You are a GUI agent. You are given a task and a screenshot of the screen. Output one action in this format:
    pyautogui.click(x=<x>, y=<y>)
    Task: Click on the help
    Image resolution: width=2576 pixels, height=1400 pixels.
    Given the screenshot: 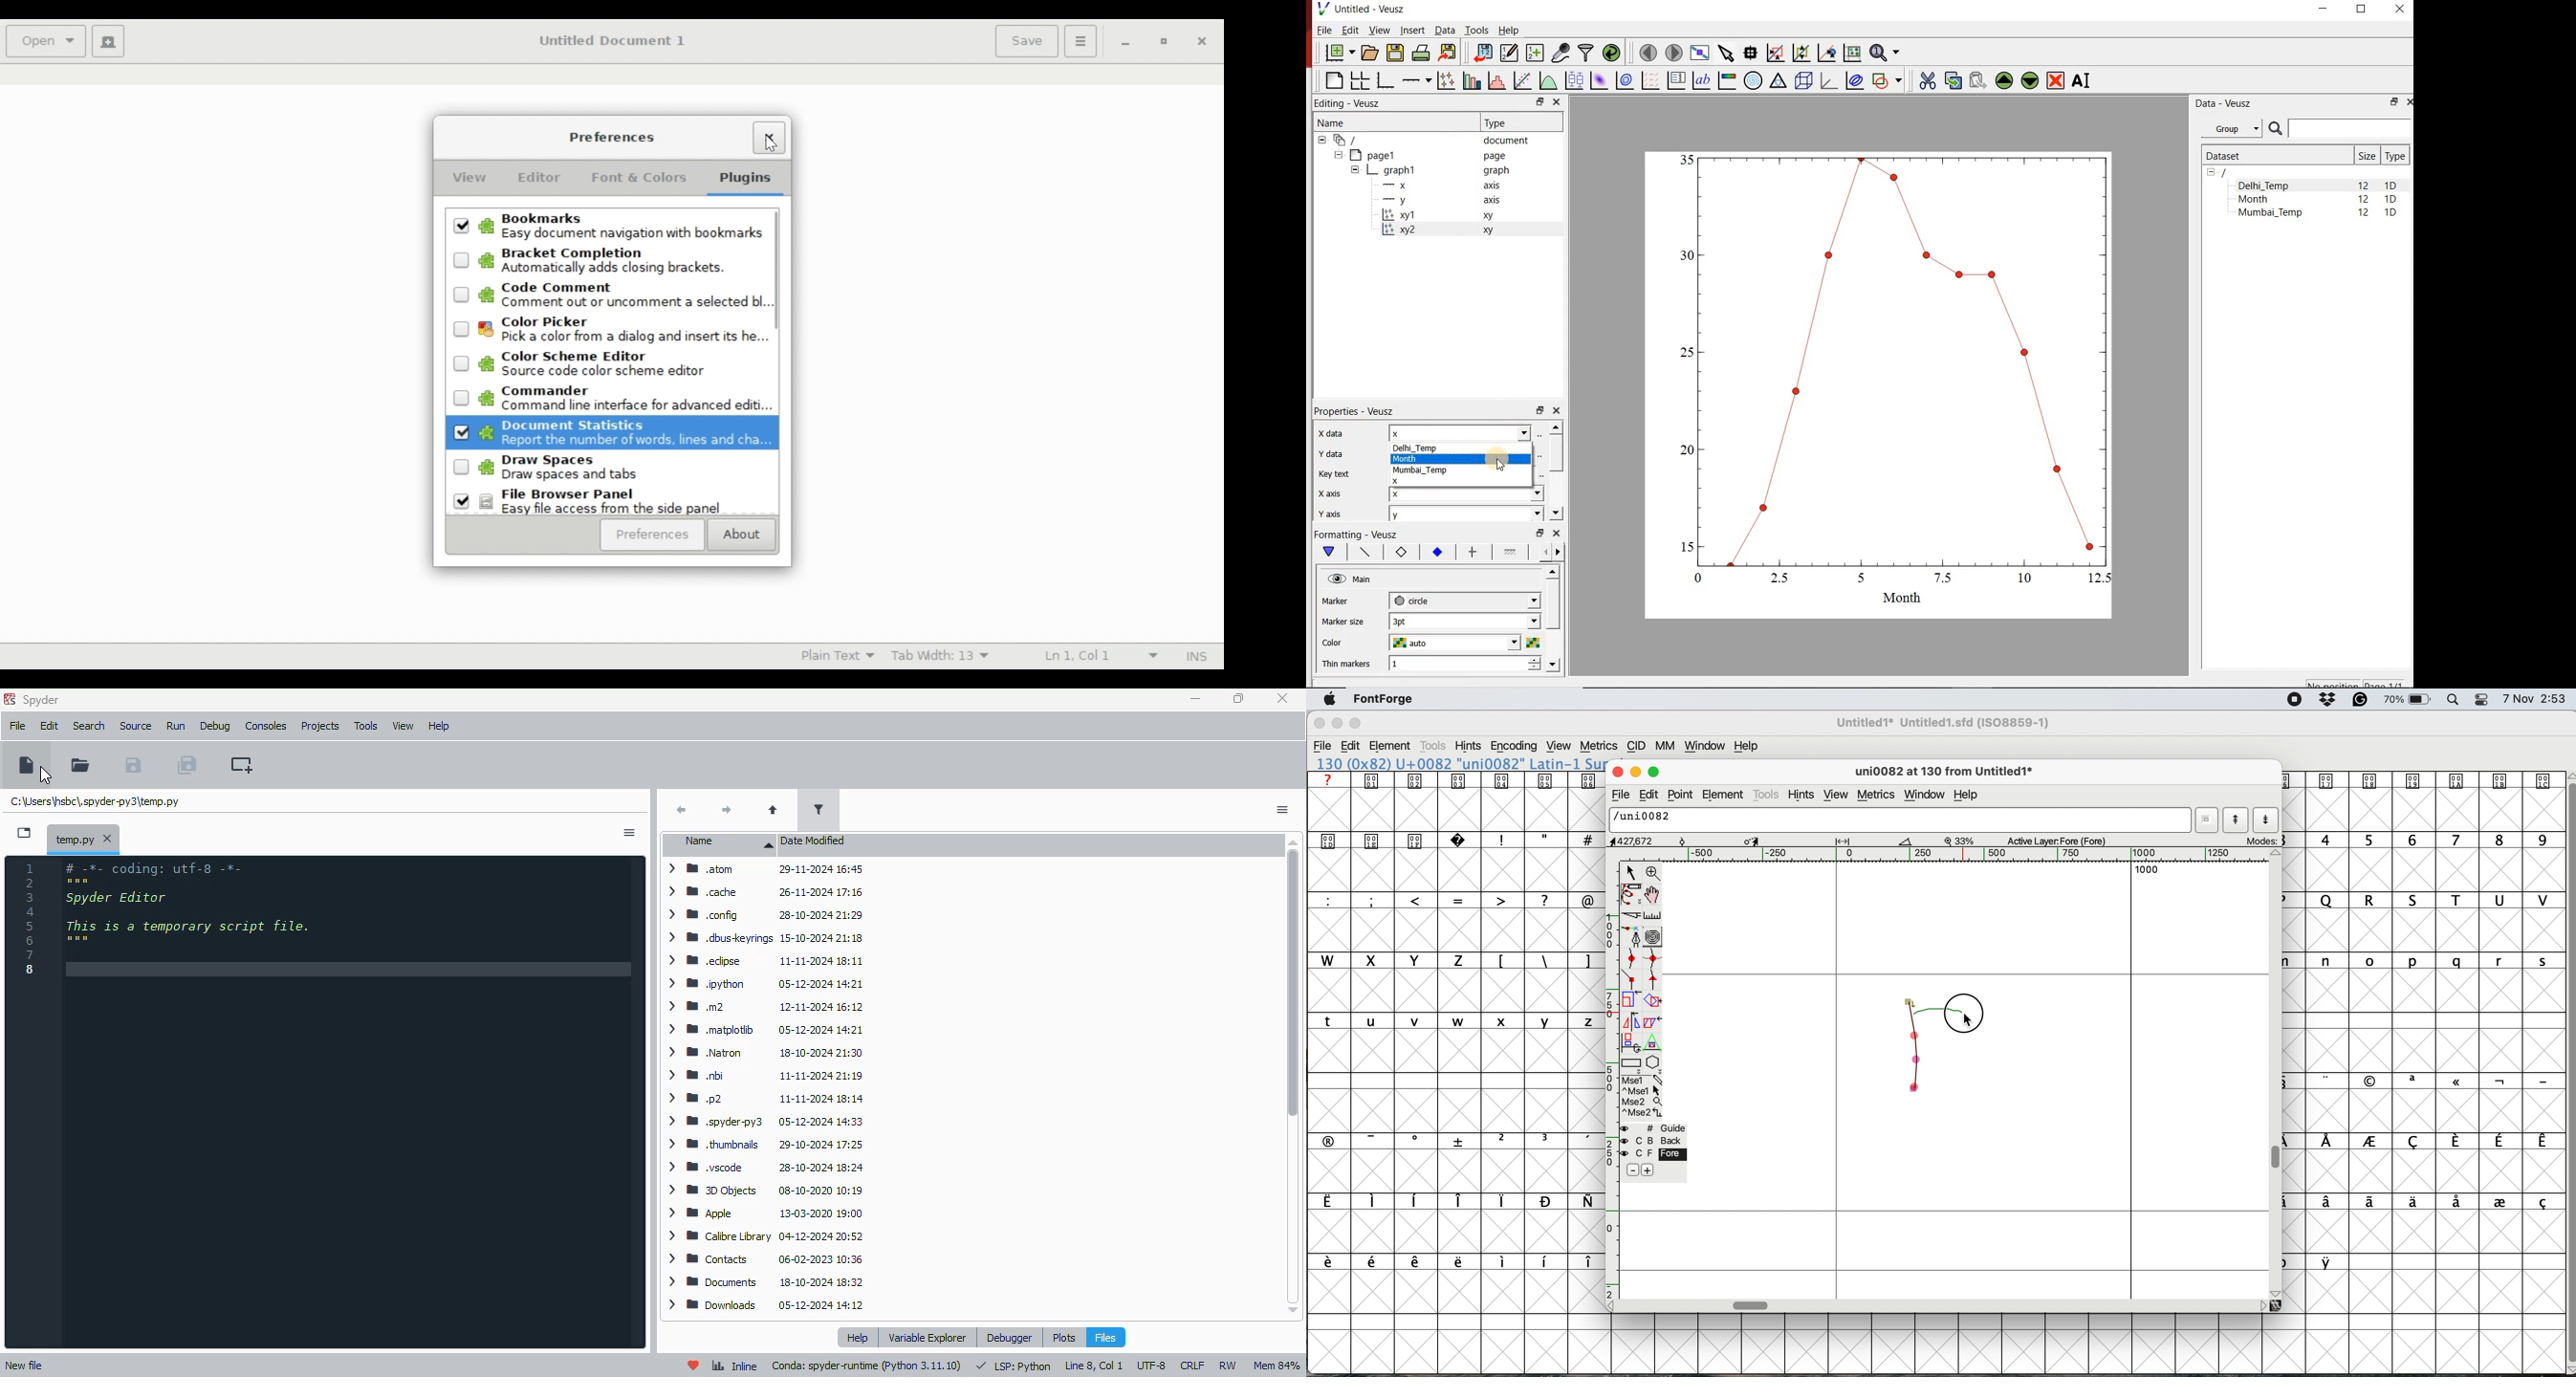 What is the action you would take?
    pyautogui.click(x=439, y=727)
    